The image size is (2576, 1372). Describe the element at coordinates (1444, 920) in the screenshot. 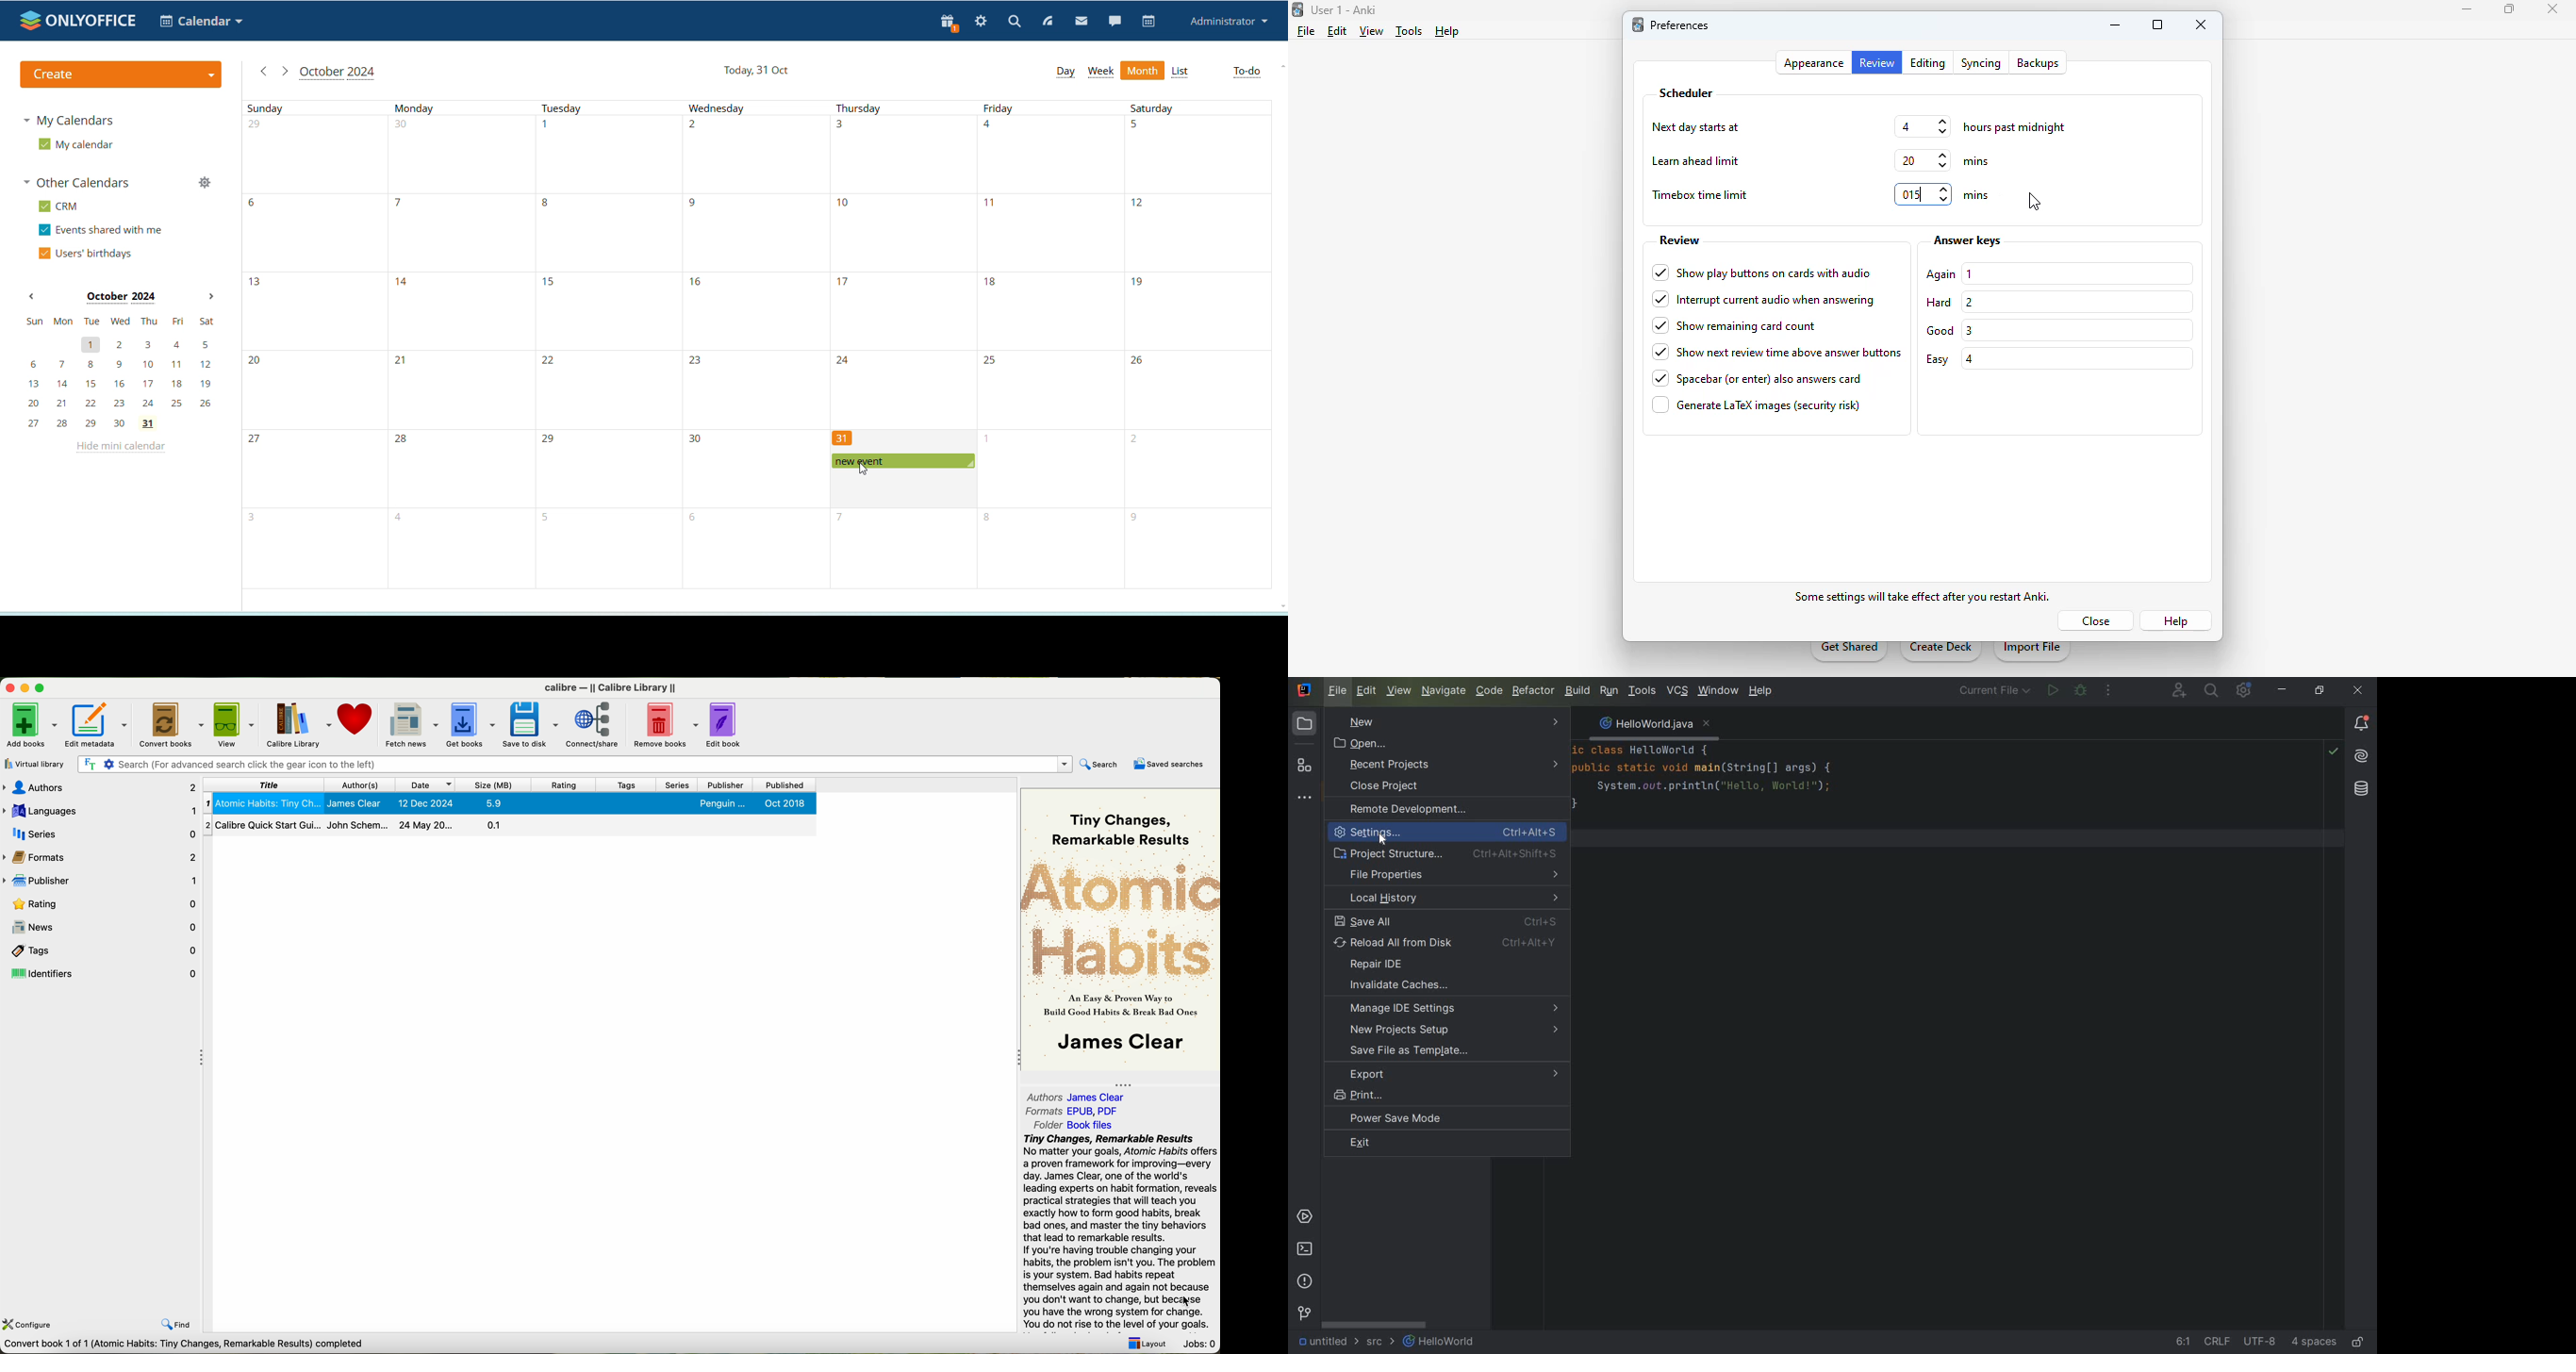

I see `SAVE ALL` at that location.